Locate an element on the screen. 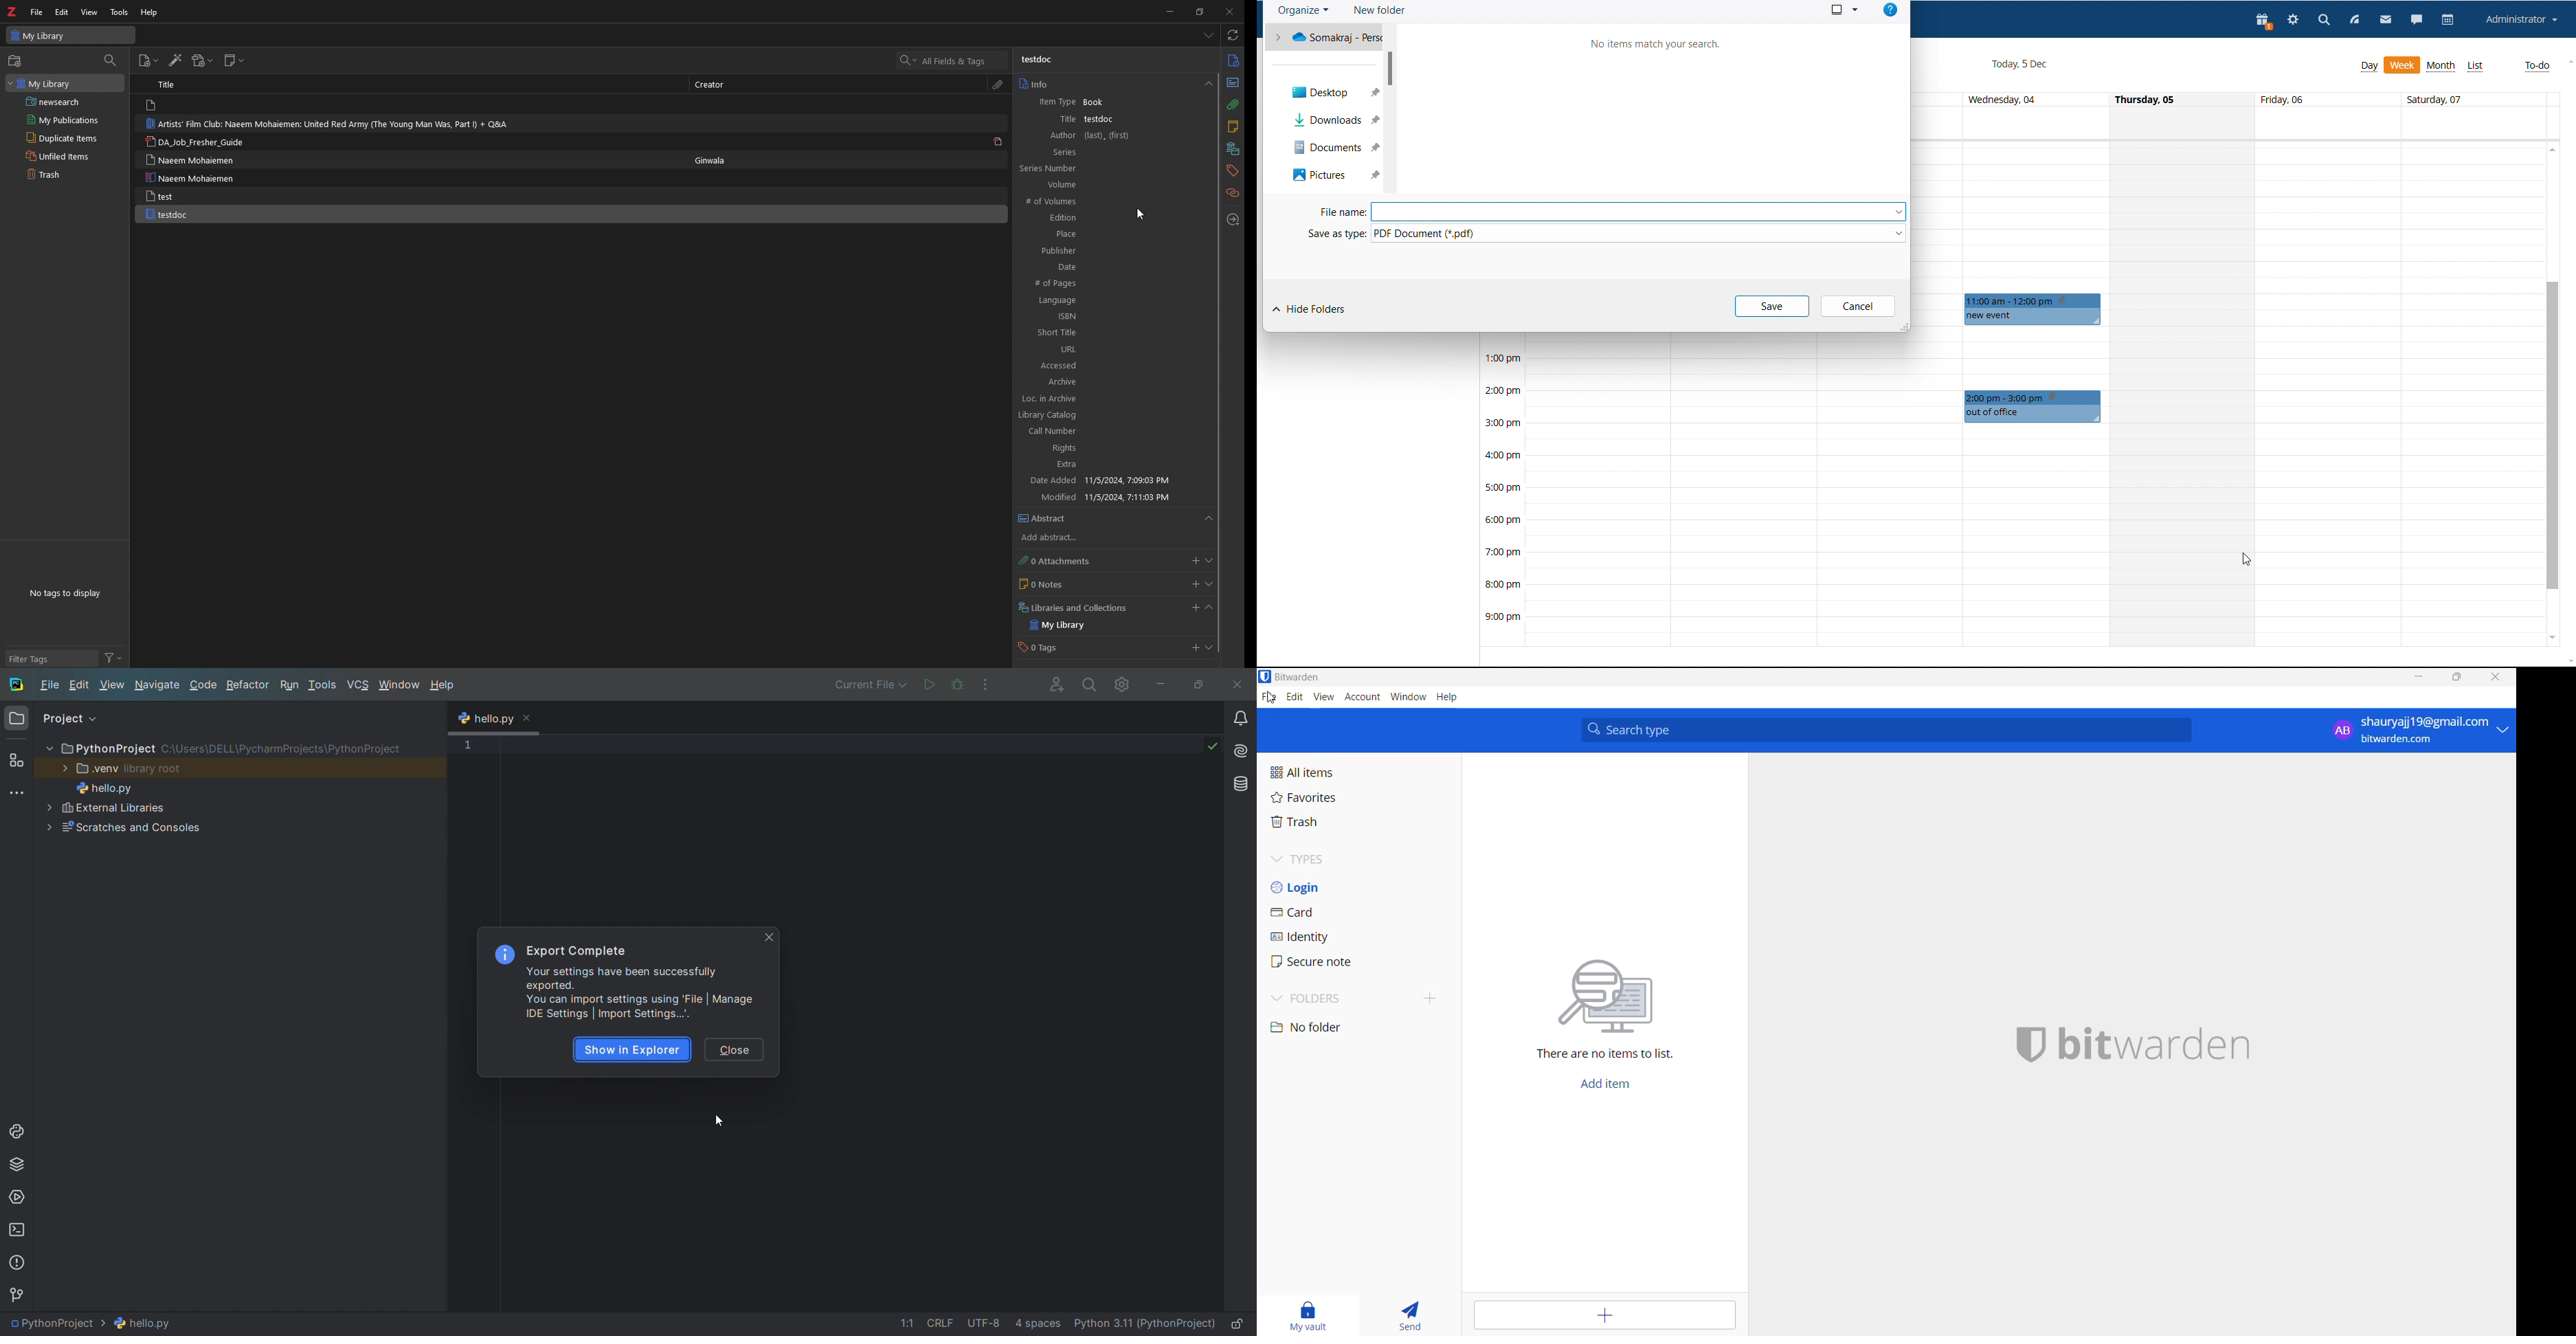 This screenshot has height=1344, width=2576. filter tags is located at coordinates (53, 658).